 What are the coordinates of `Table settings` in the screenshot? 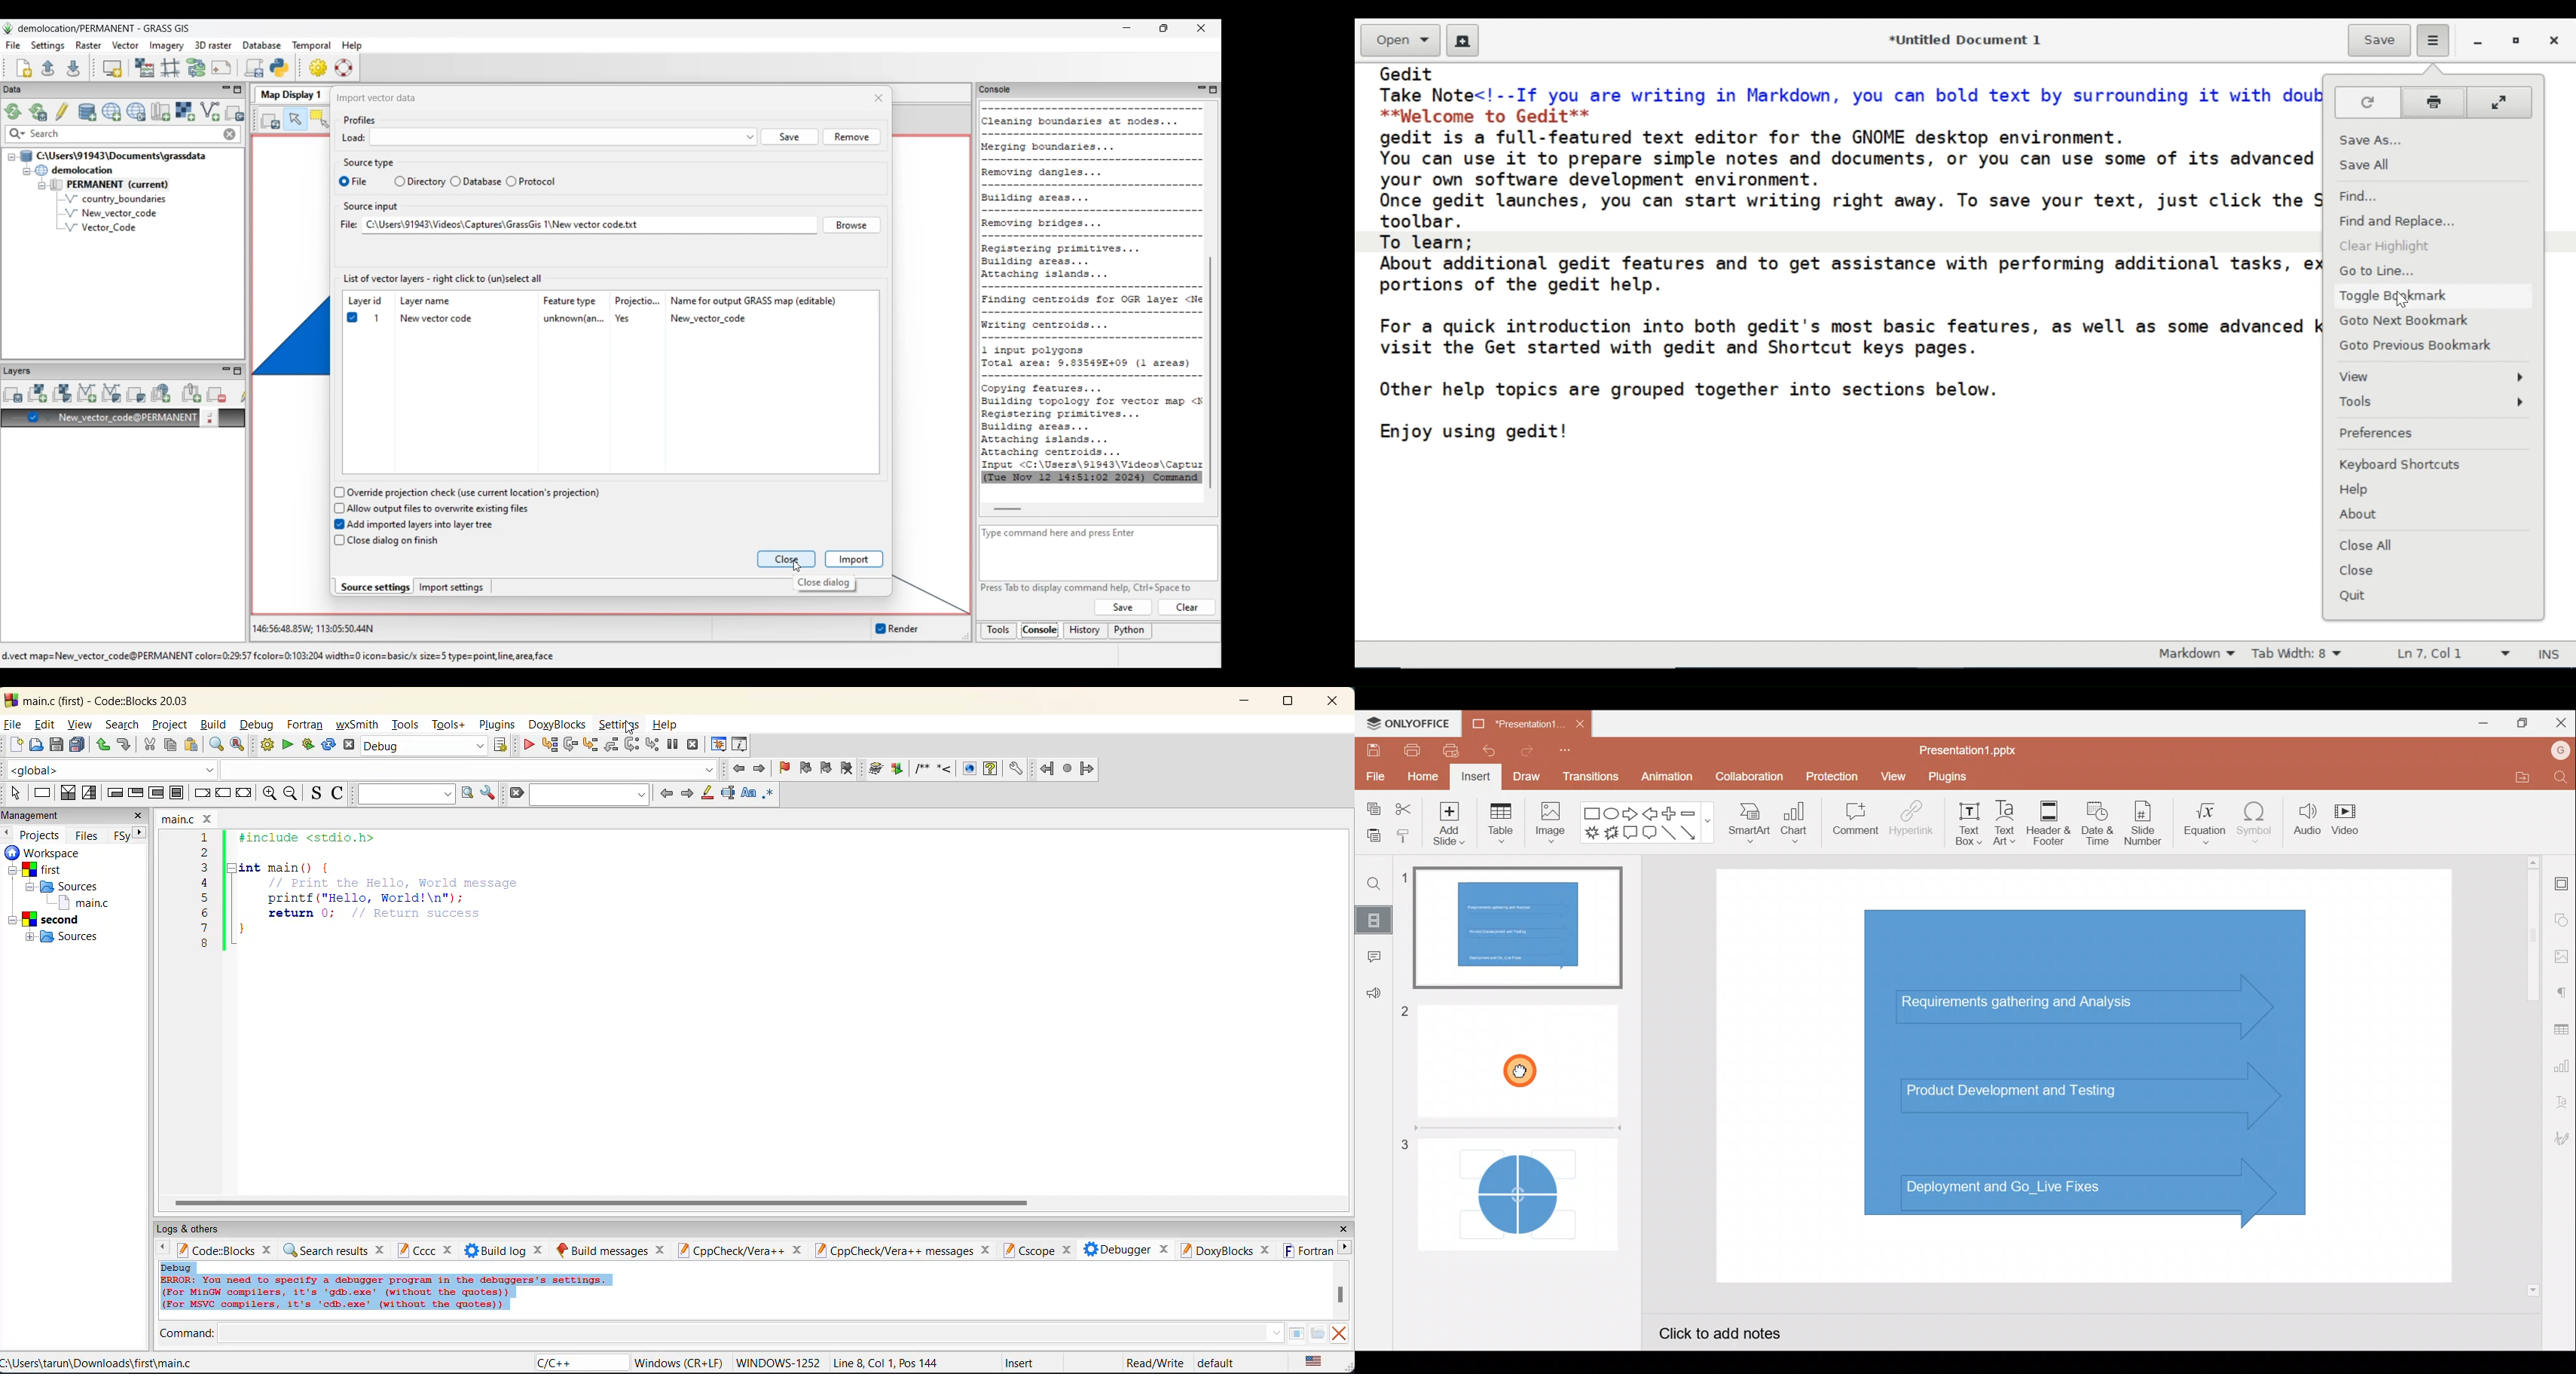 It's located at (2562, 1029).